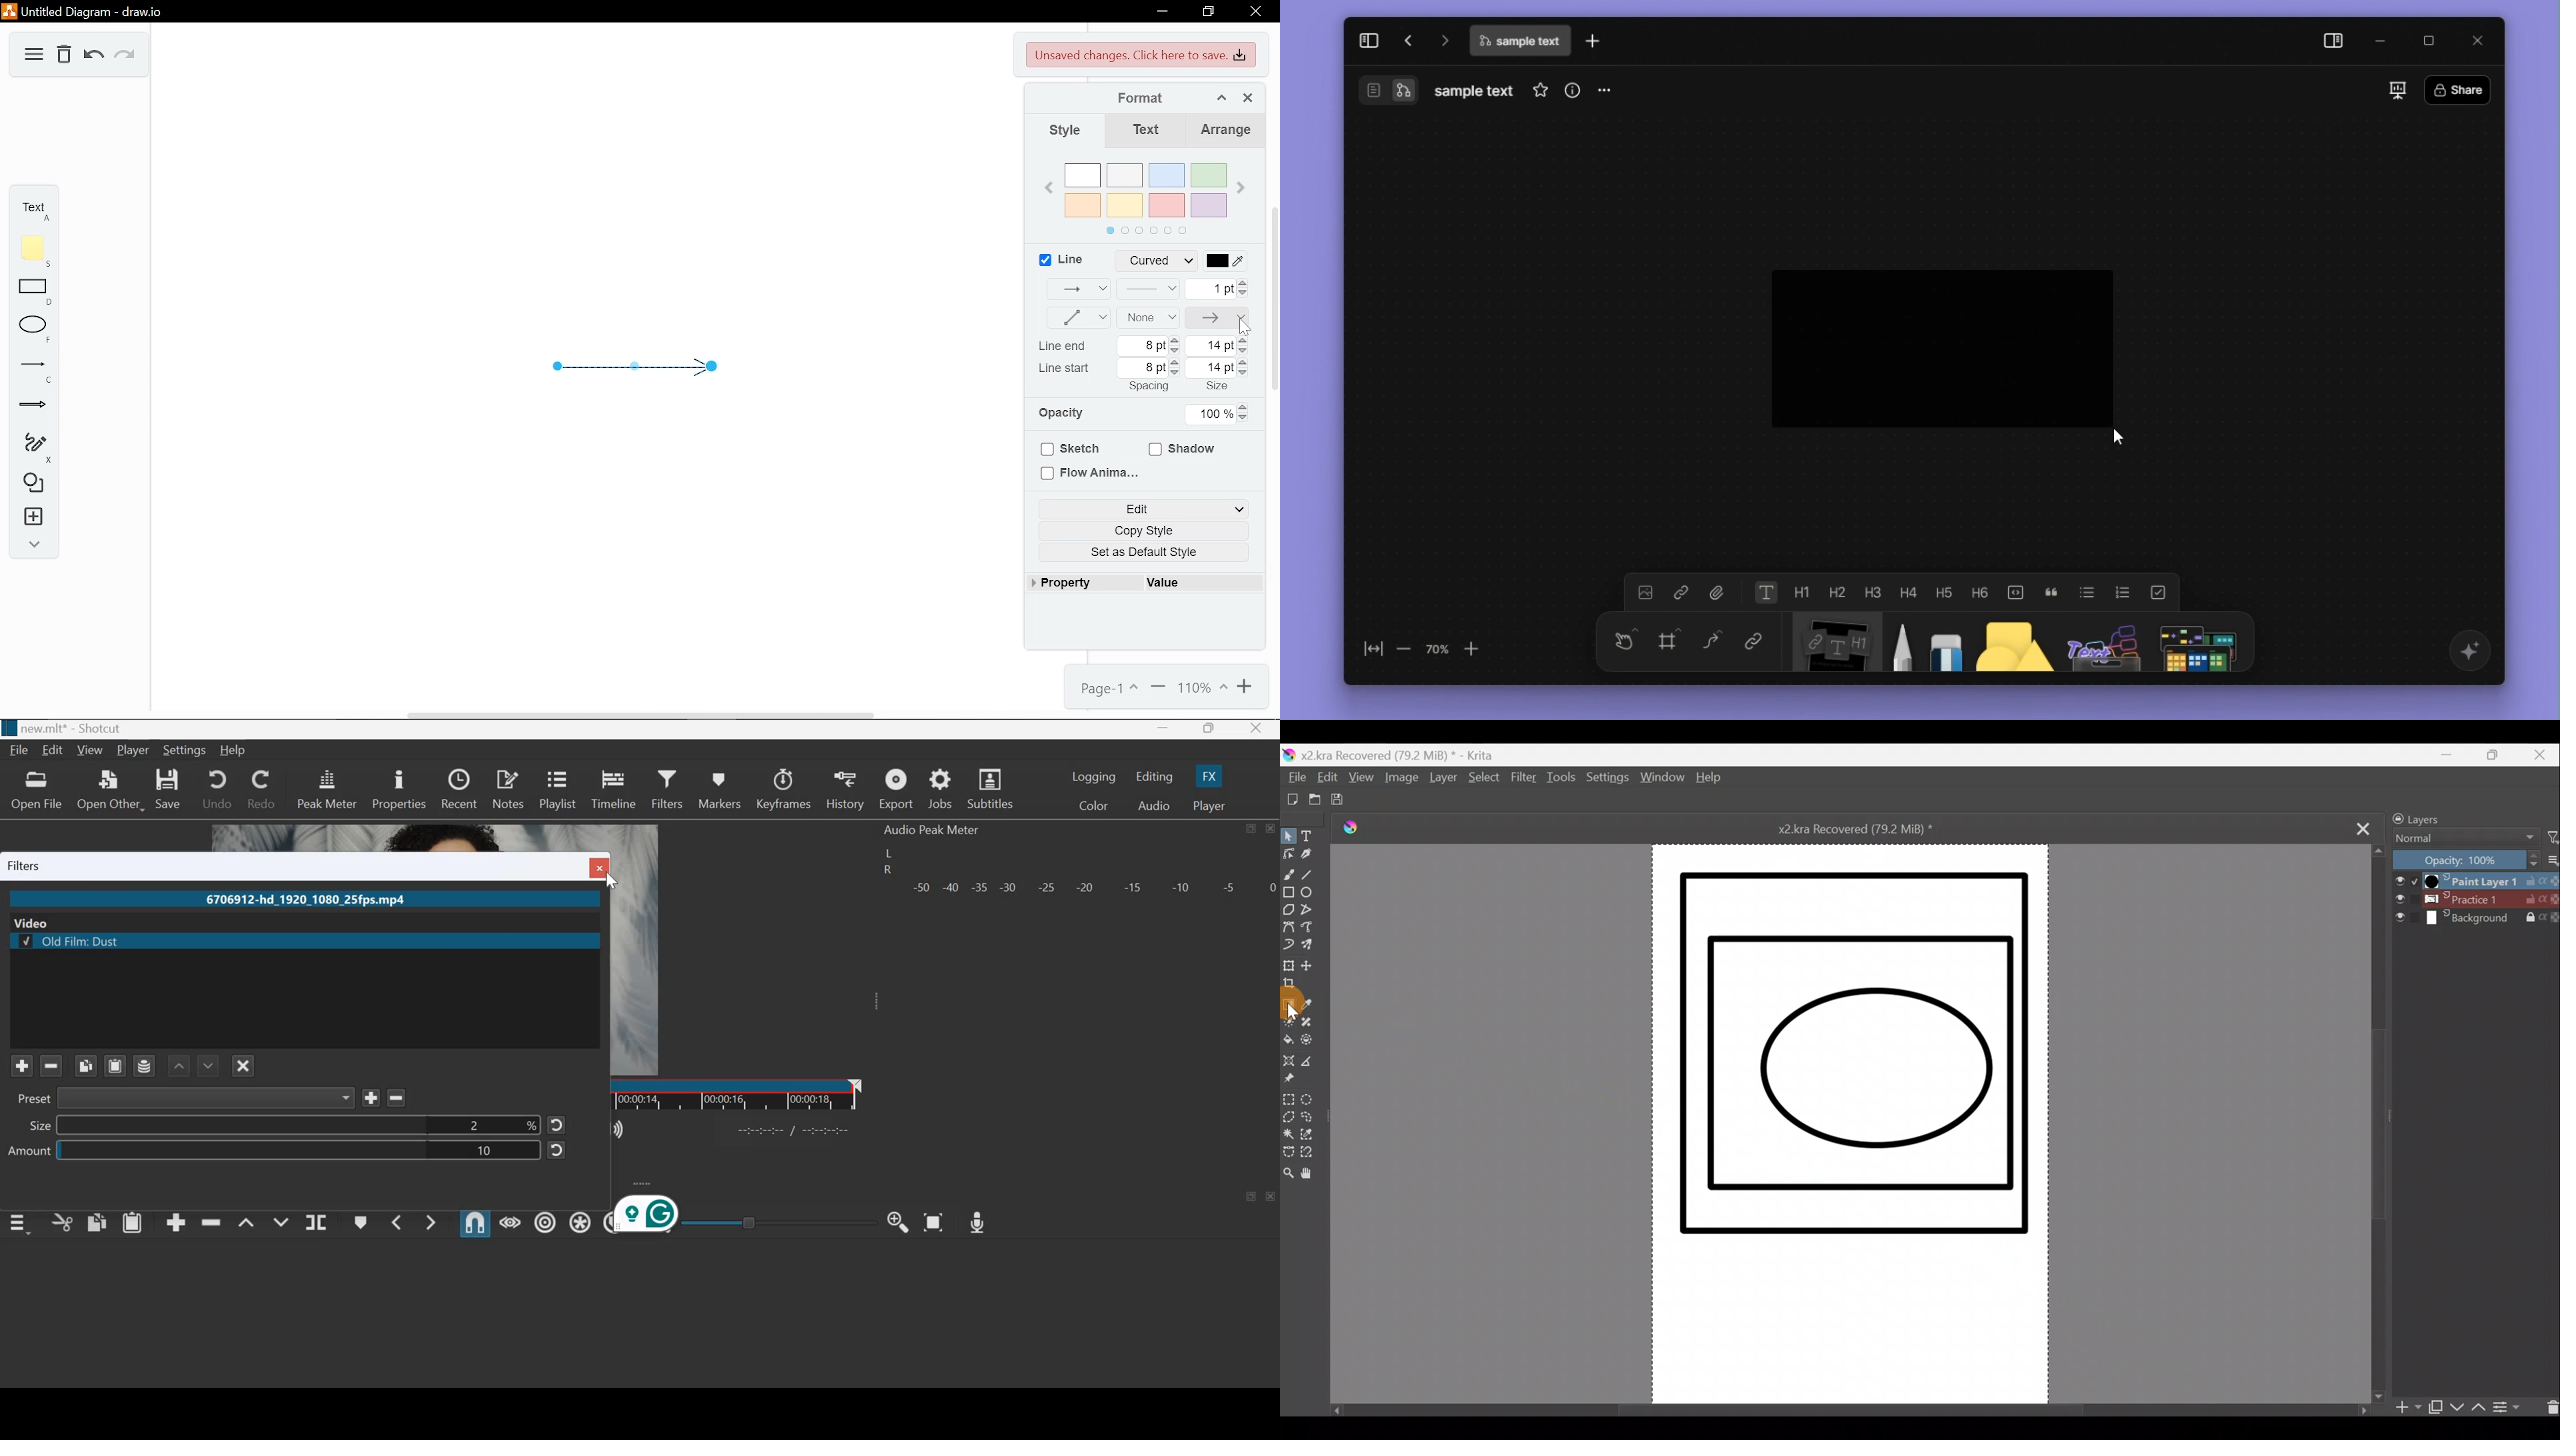  I want to click on scroll bar, so click(1275, 300).